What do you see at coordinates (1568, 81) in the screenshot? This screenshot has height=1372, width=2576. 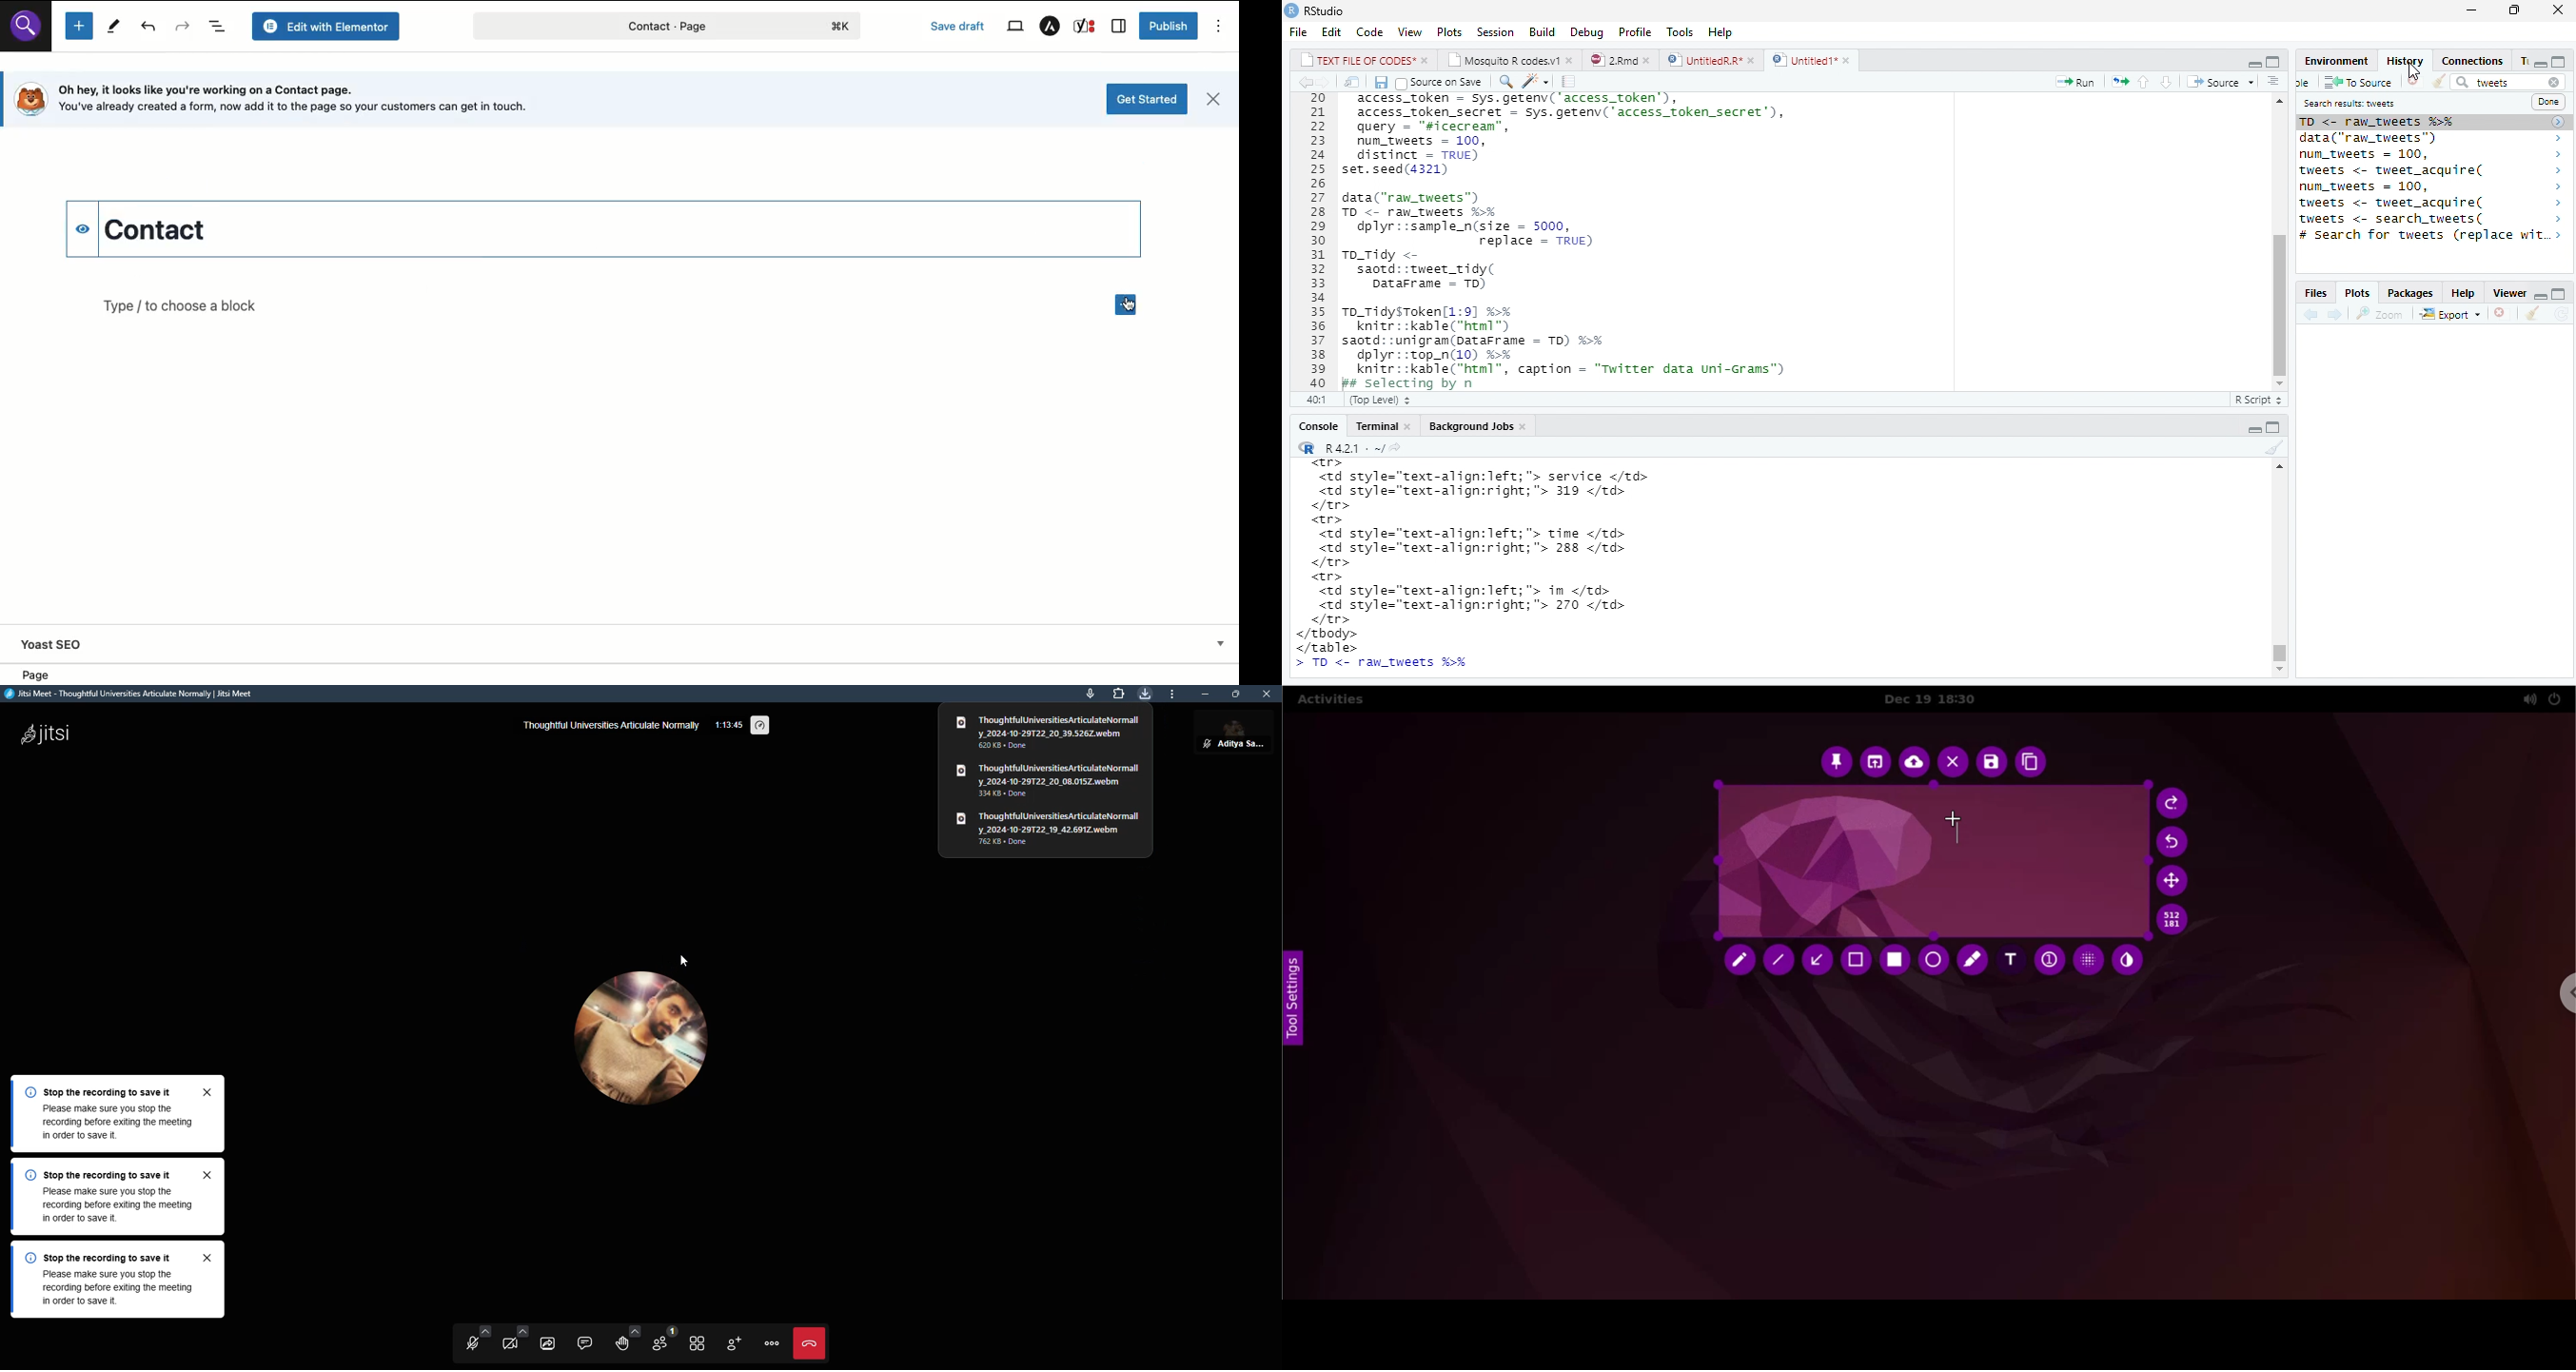 I see `compile report` at bounding box center [1568, 81].